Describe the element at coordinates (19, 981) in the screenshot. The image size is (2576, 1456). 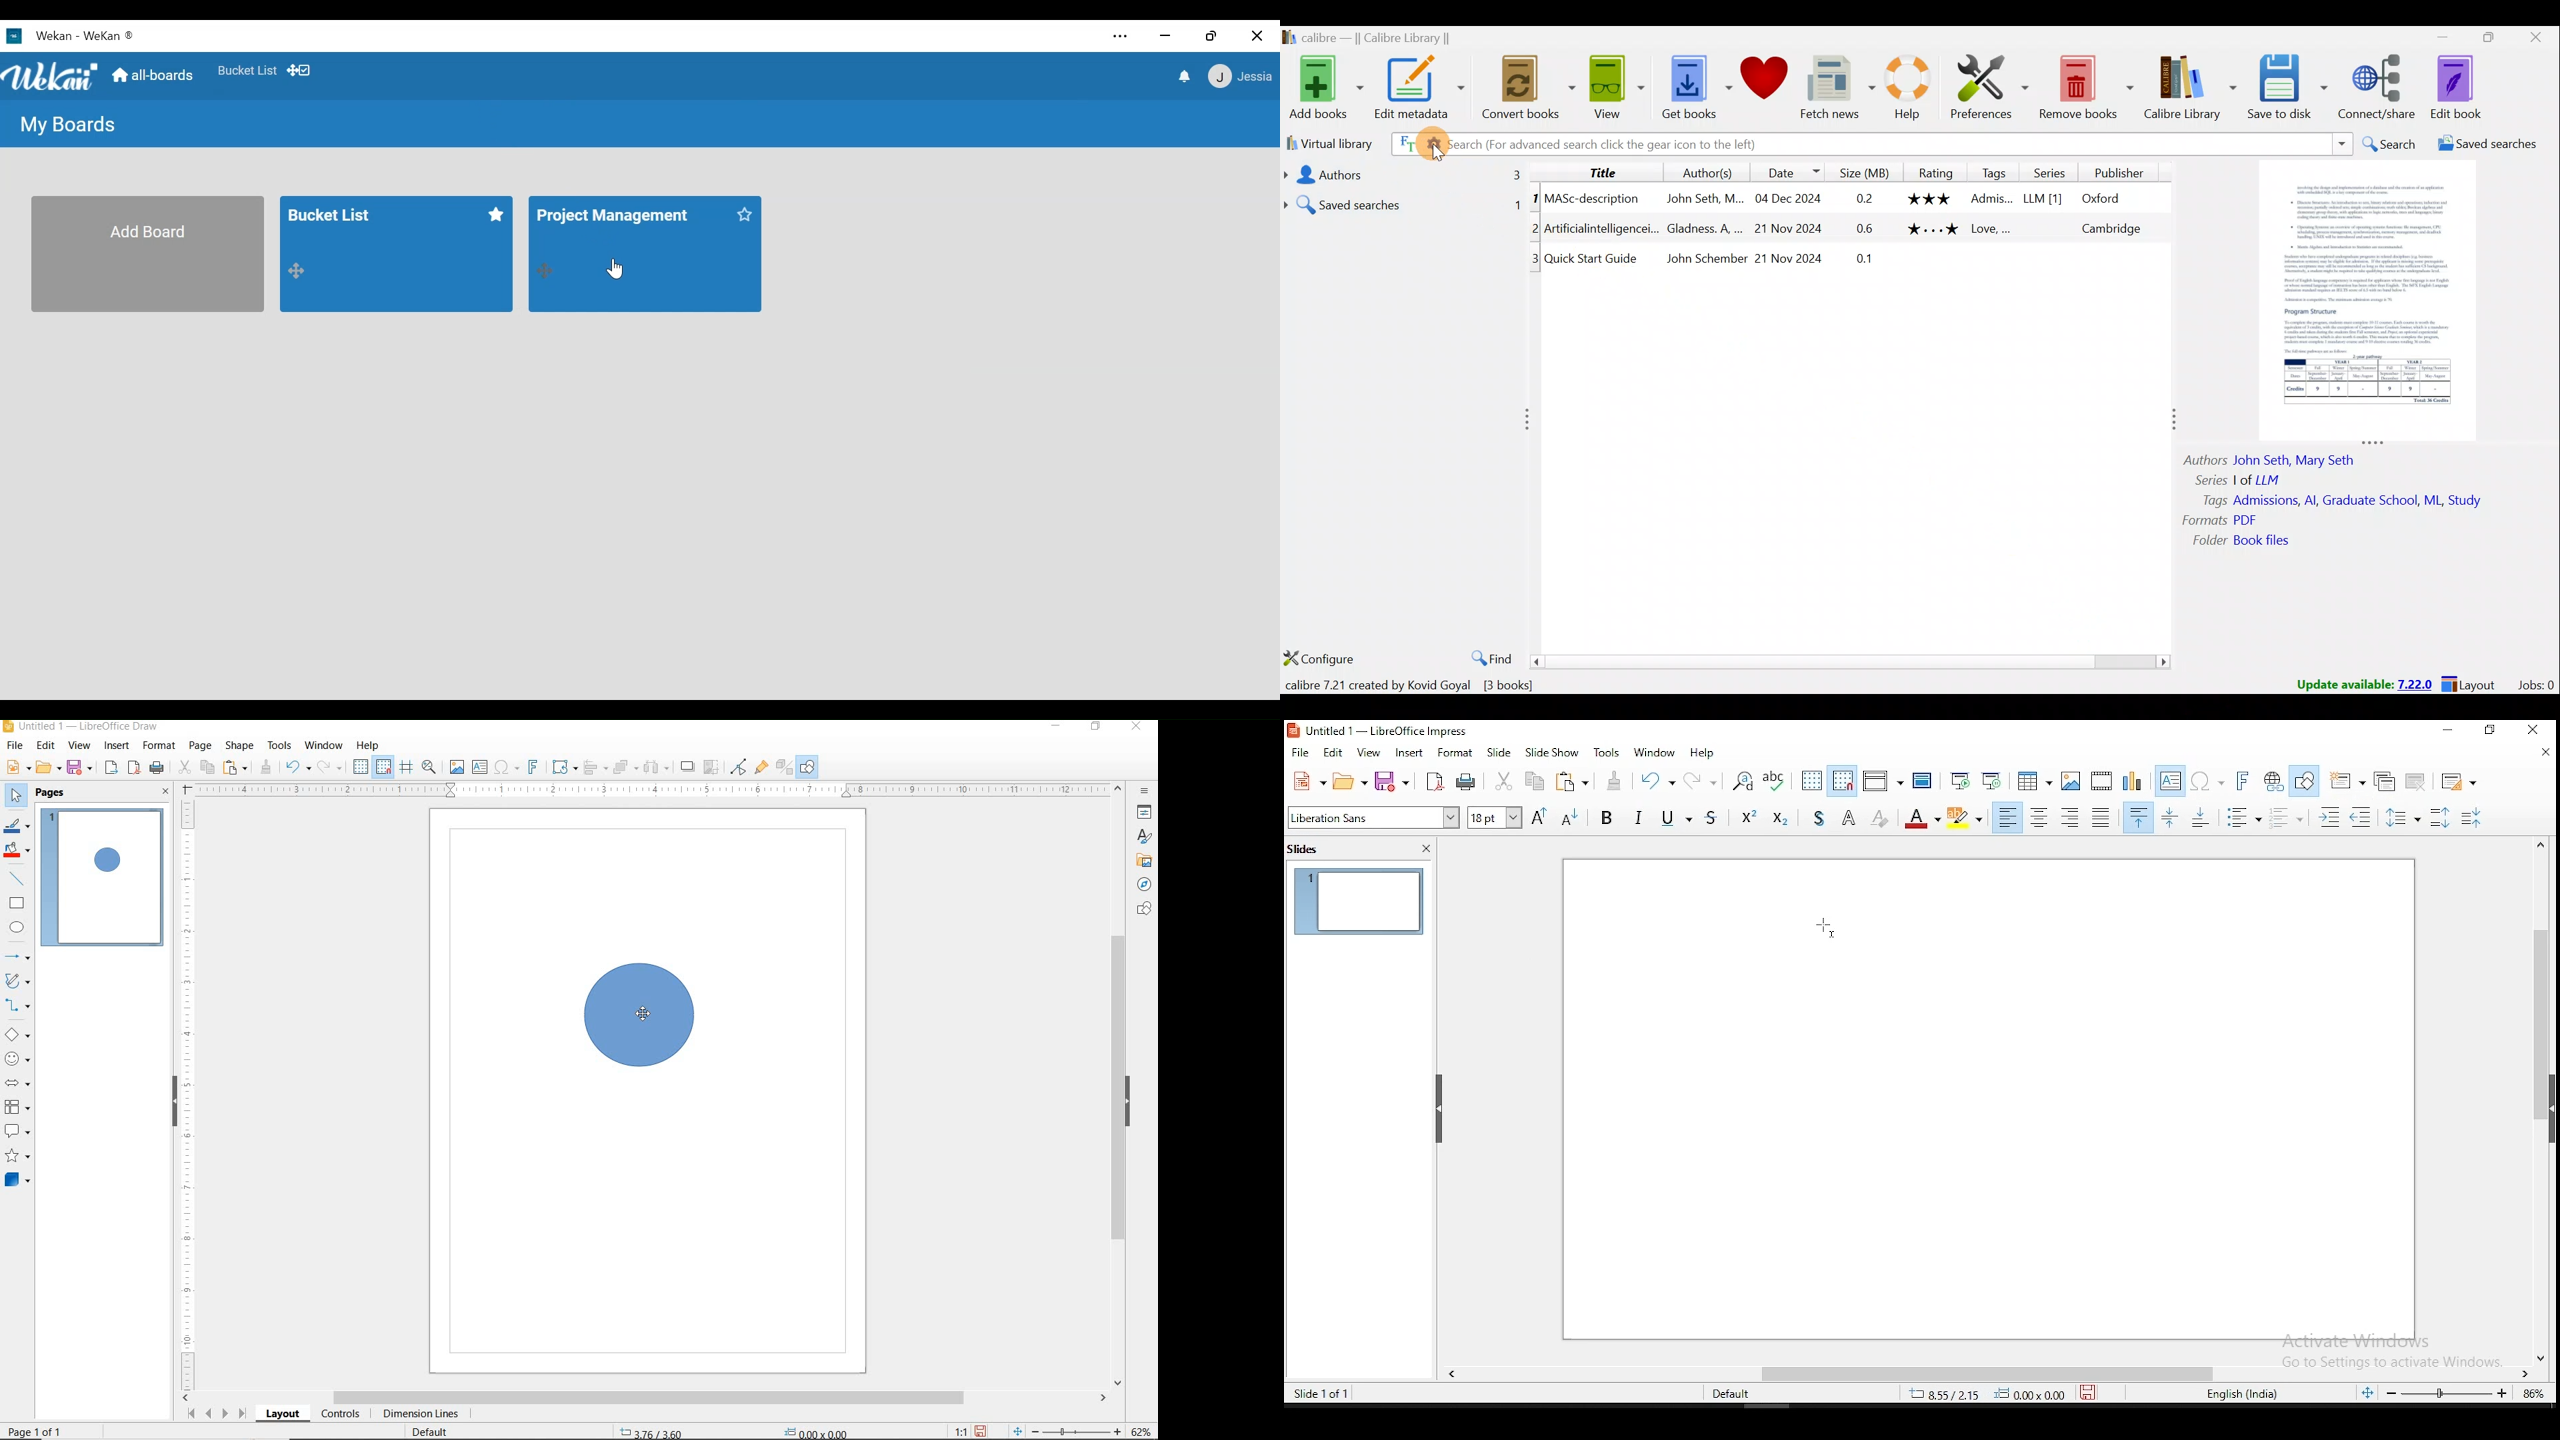
I see `CURVES AND POLYGONS` at that location.